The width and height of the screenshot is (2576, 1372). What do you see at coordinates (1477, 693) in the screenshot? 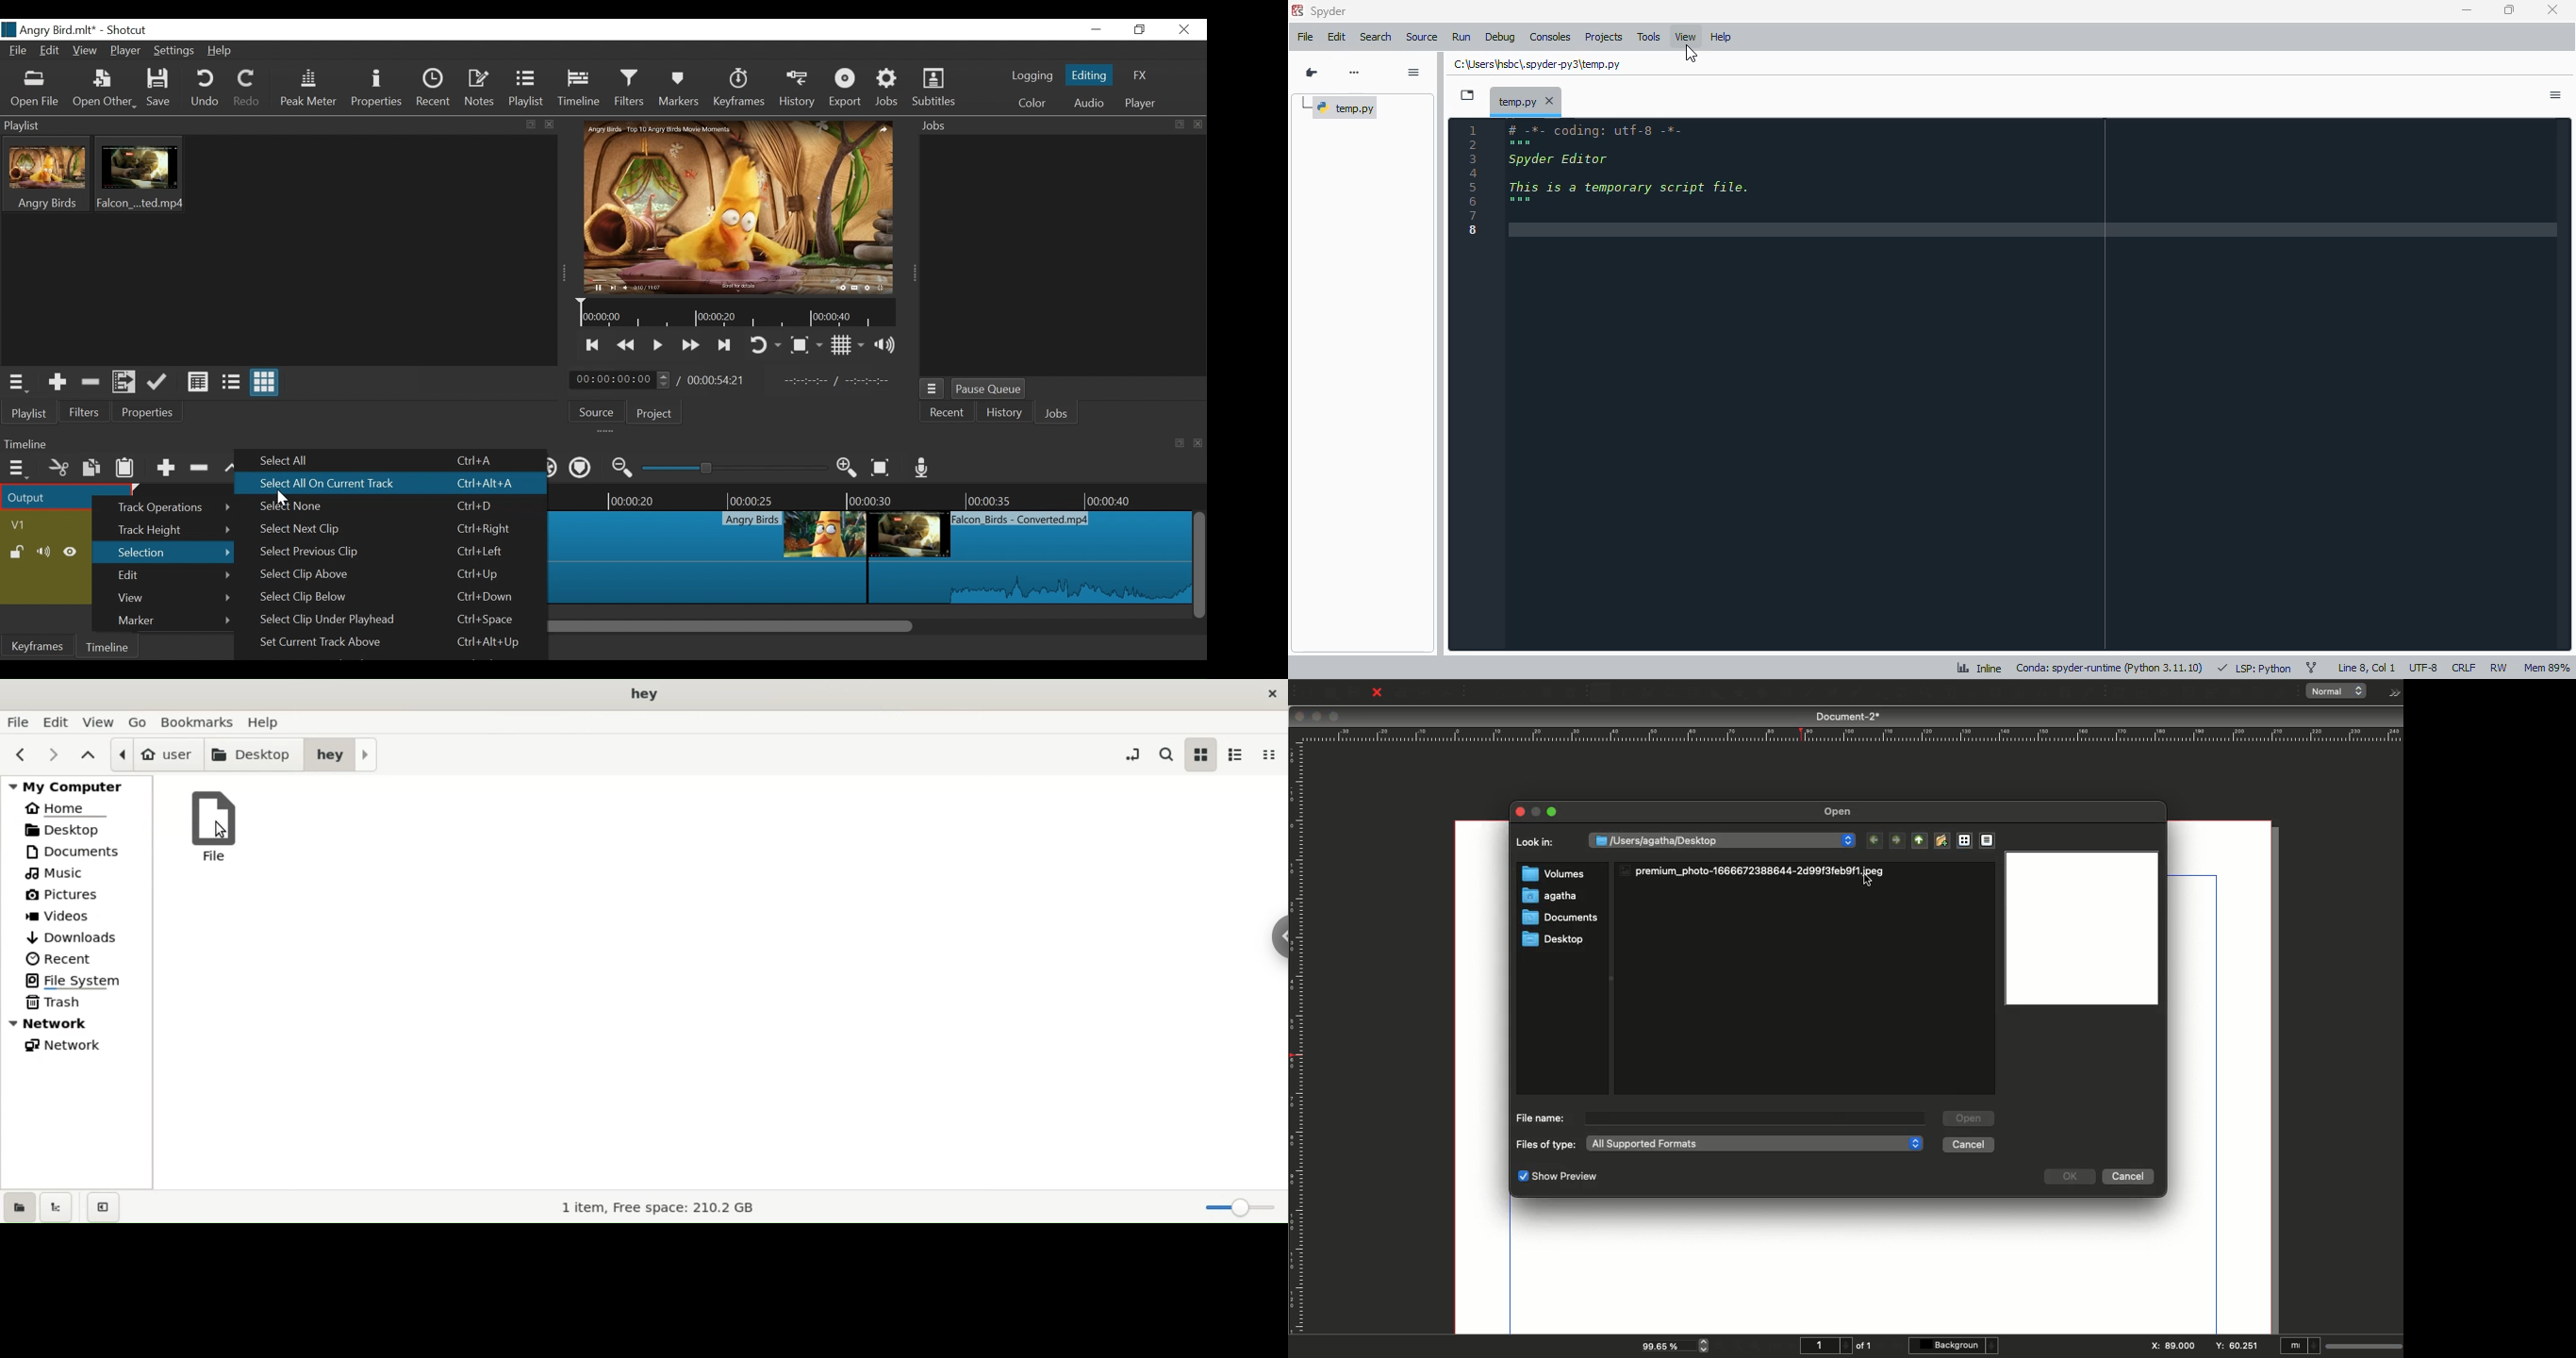
I see `Undo` at bounding box center [1477, 693].